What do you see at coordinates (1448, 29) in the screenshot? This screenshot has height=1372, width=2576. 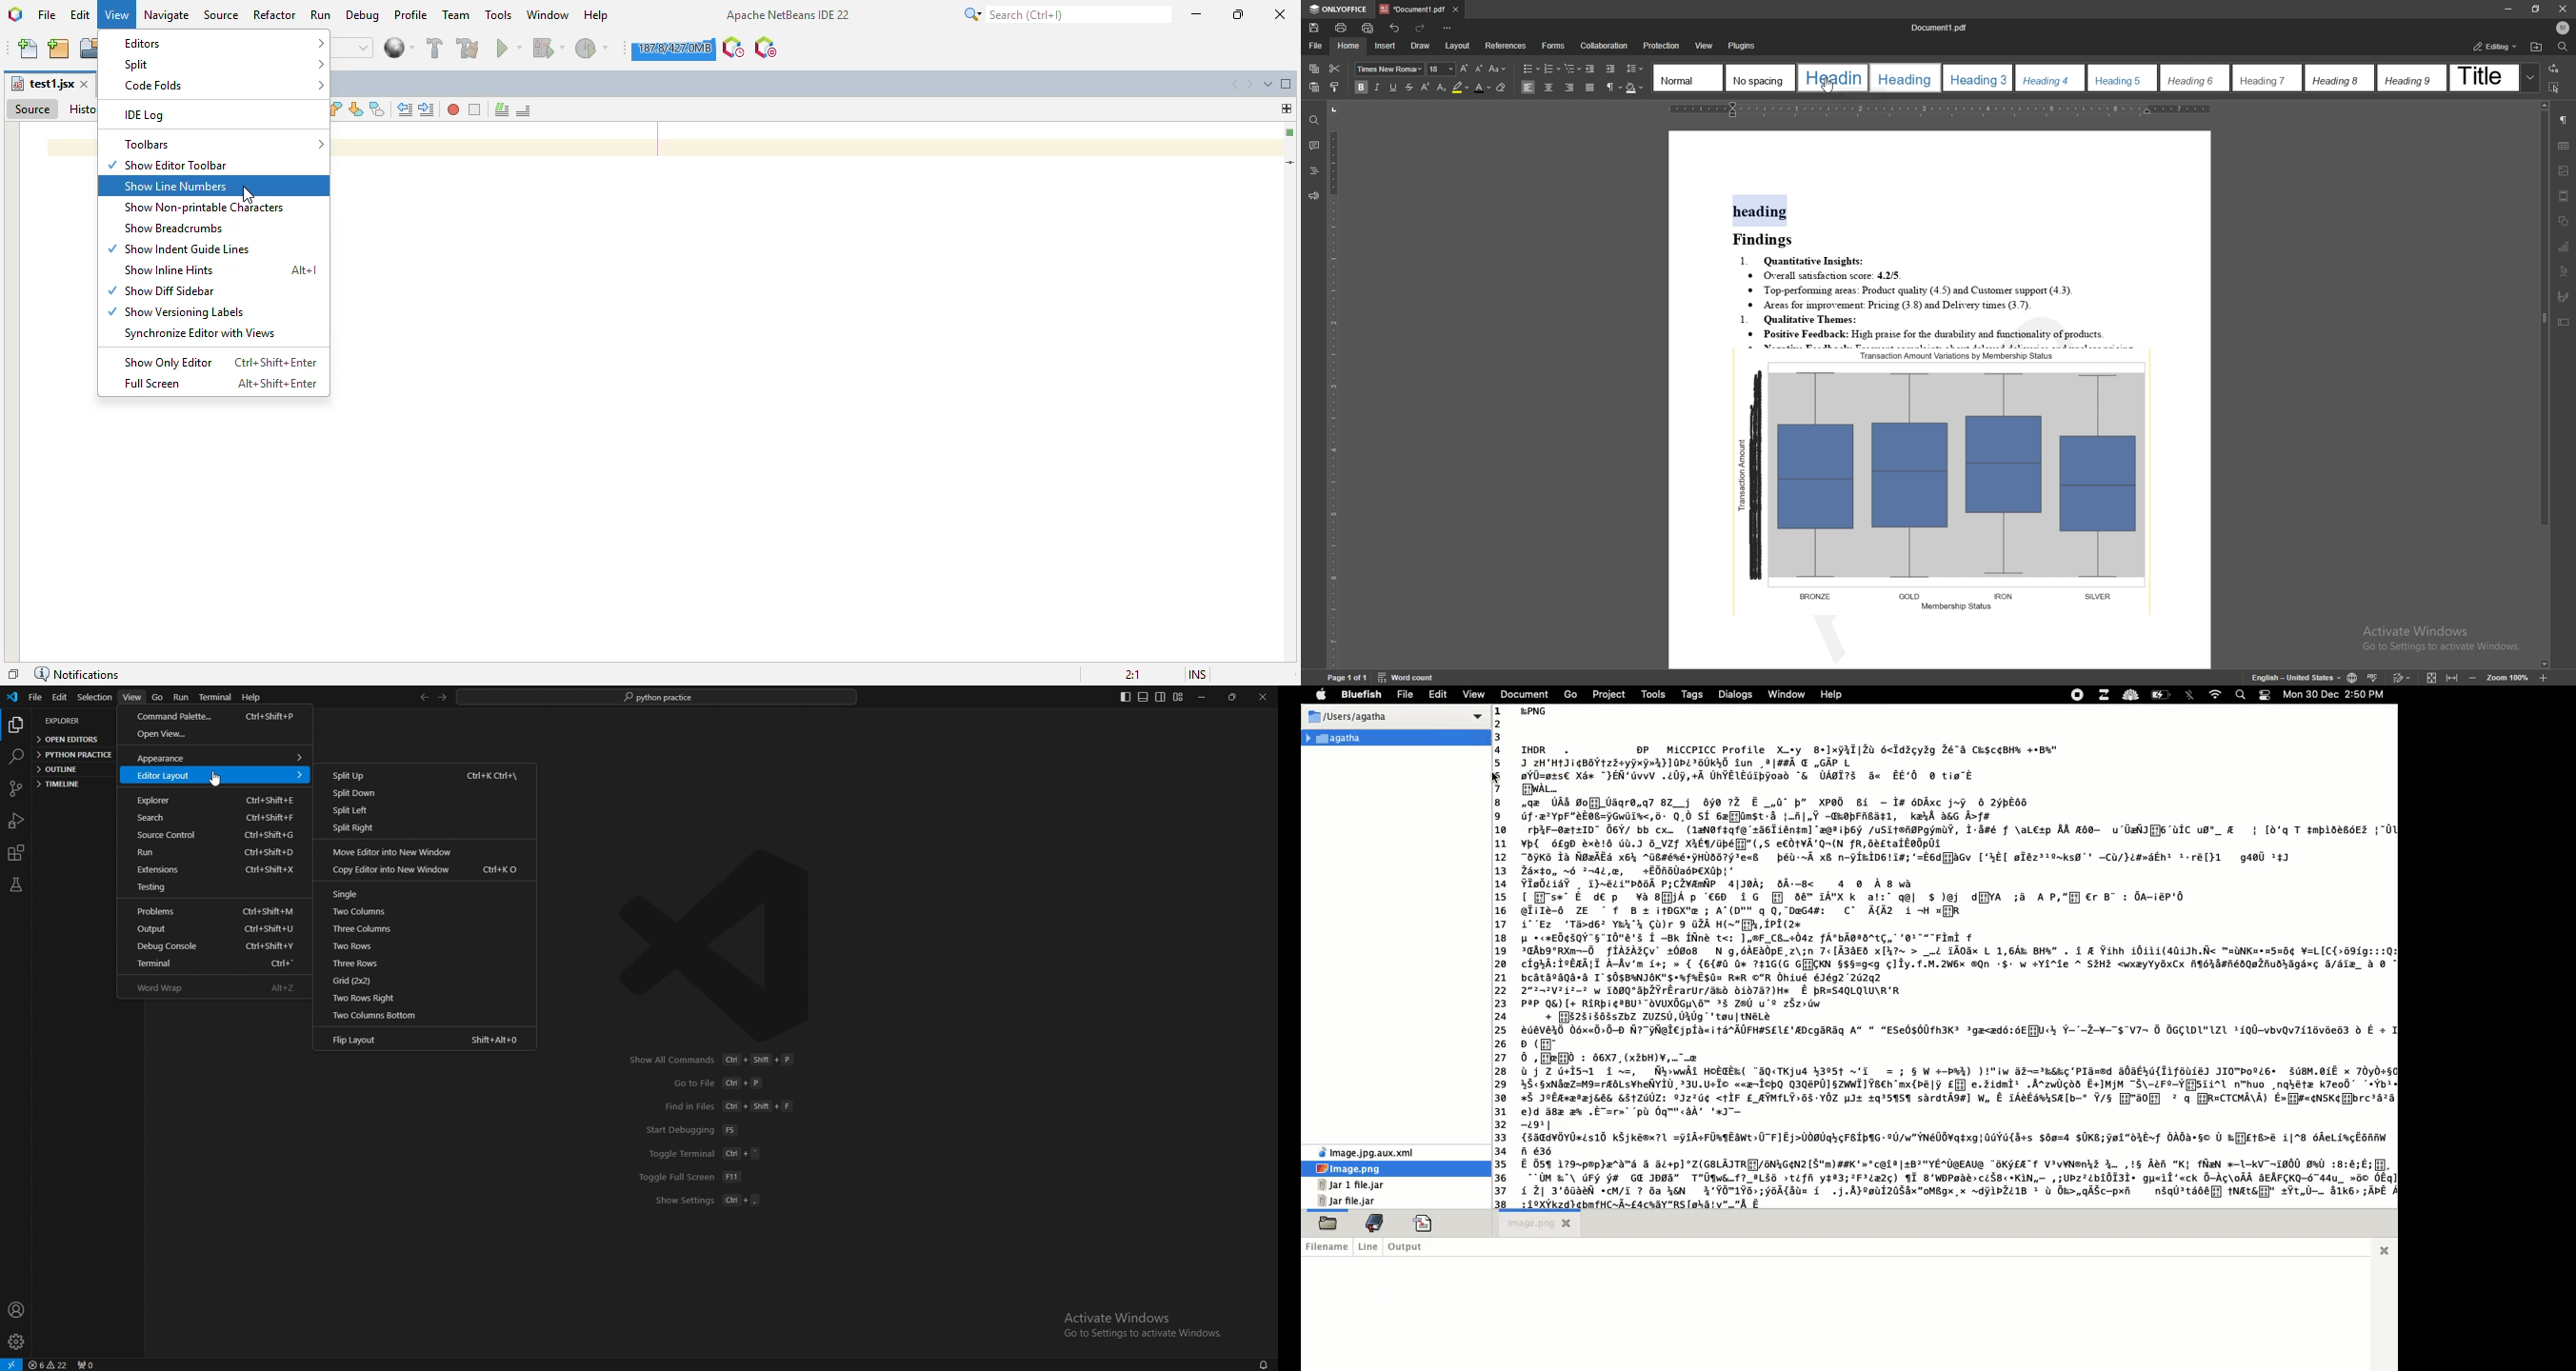 I see `customize toolbar` at bounding box center [1448, 29].